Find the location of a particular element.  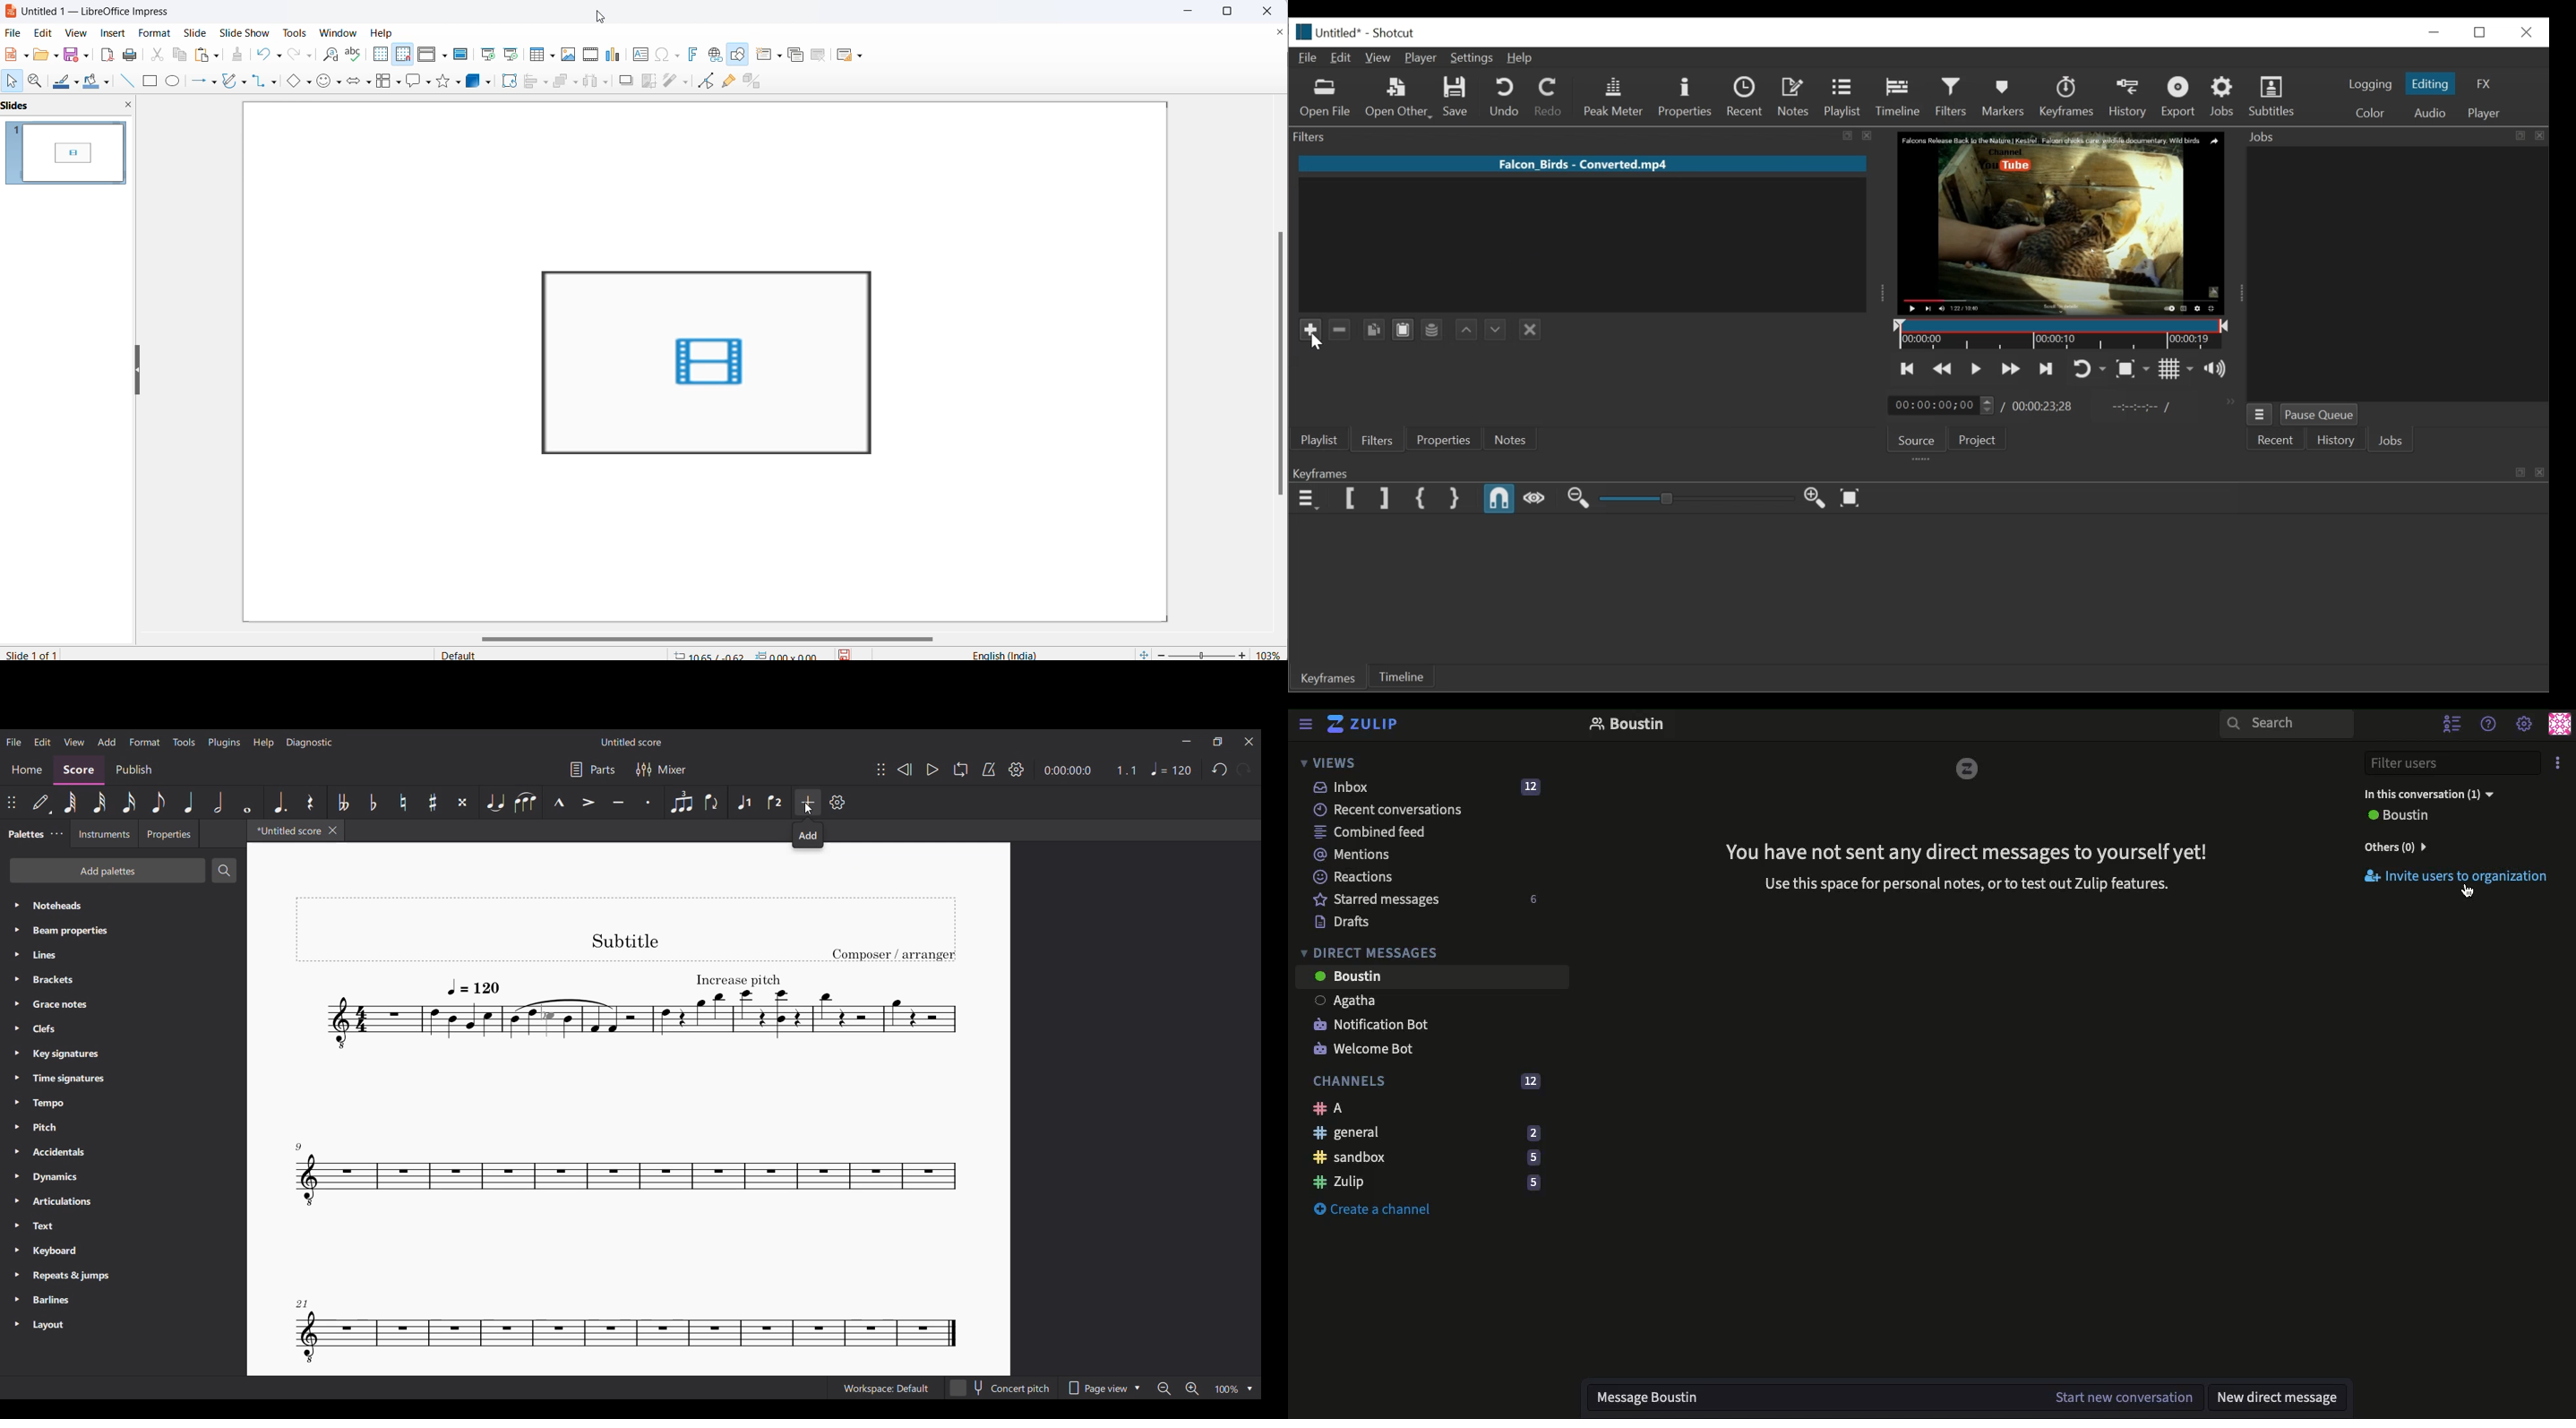

redo options is located at coordinates (308, 56).